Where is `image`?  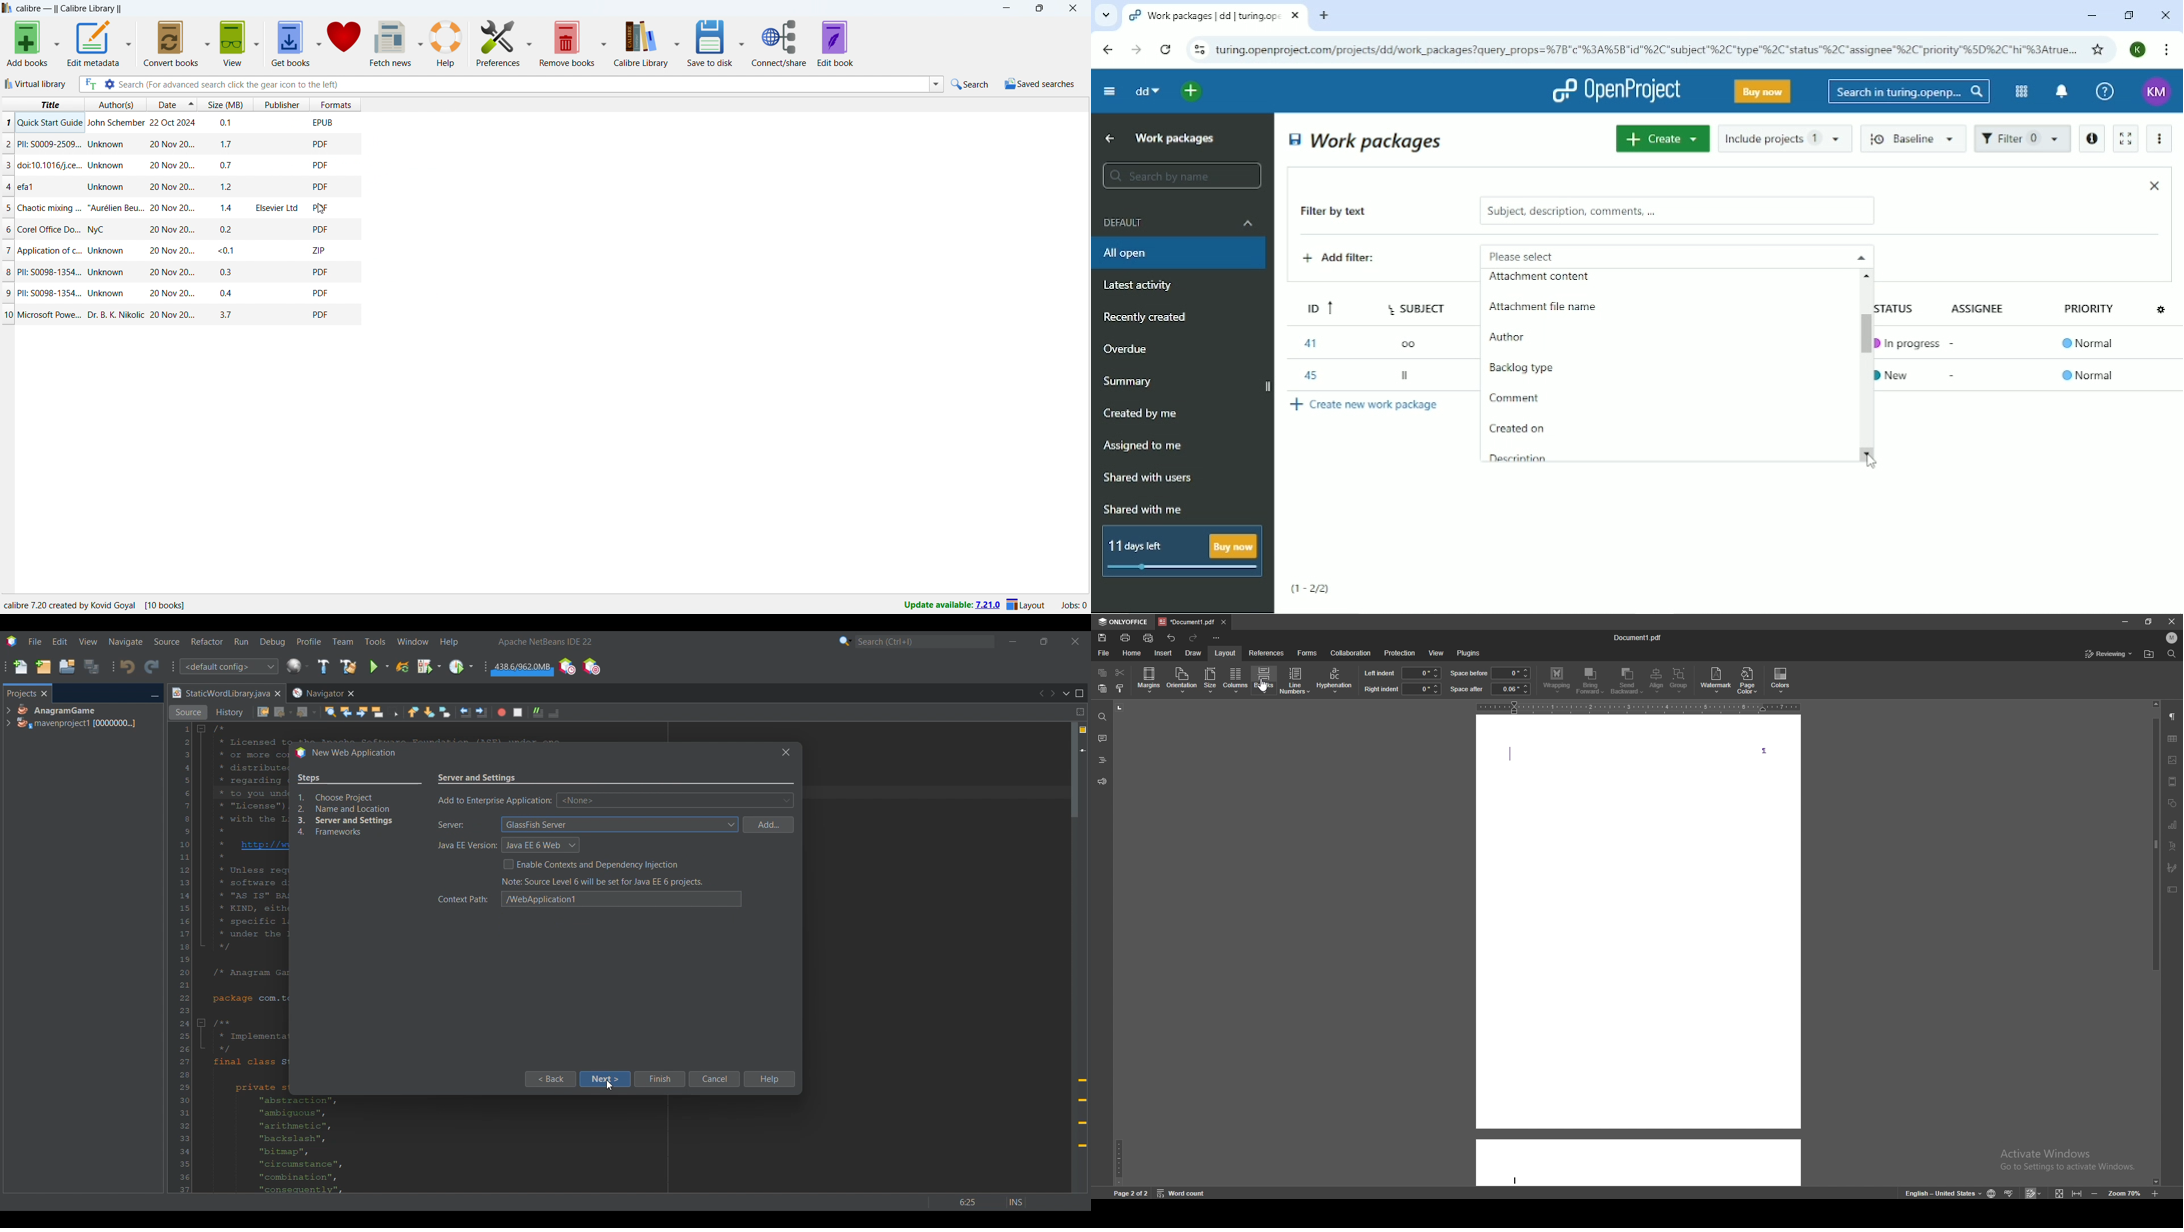 image is located at coordinates (2172, 761).